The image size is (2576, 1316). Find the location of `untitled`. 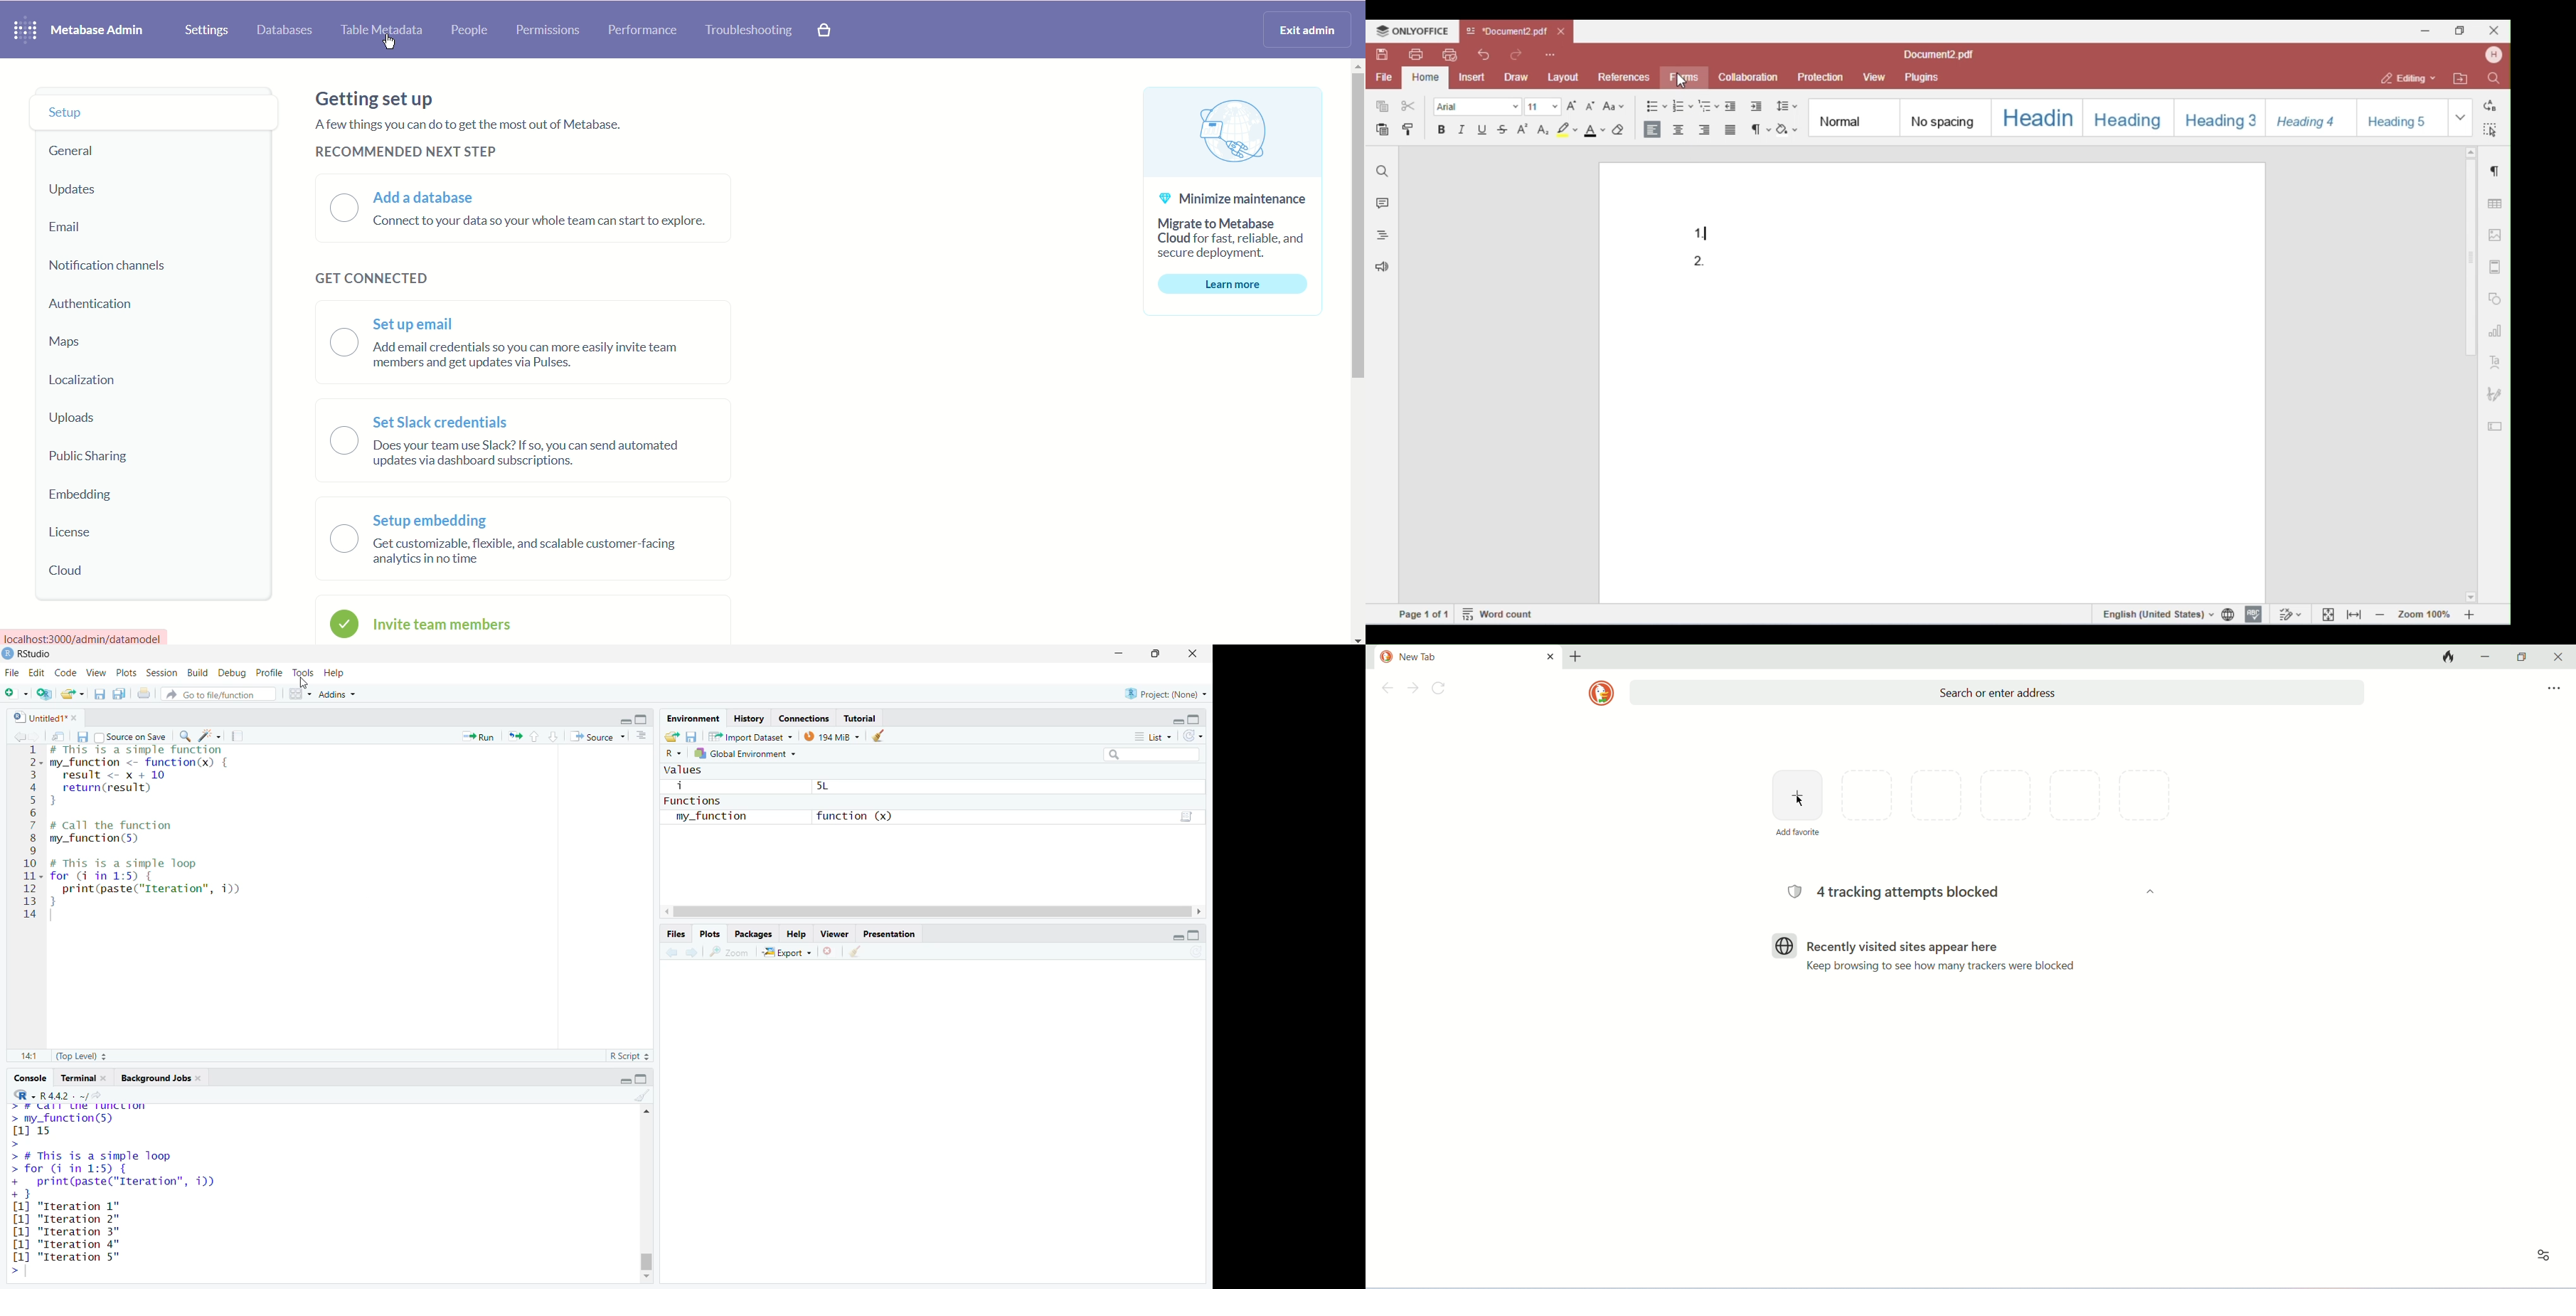

untitled is located at coordinates (33, 717).